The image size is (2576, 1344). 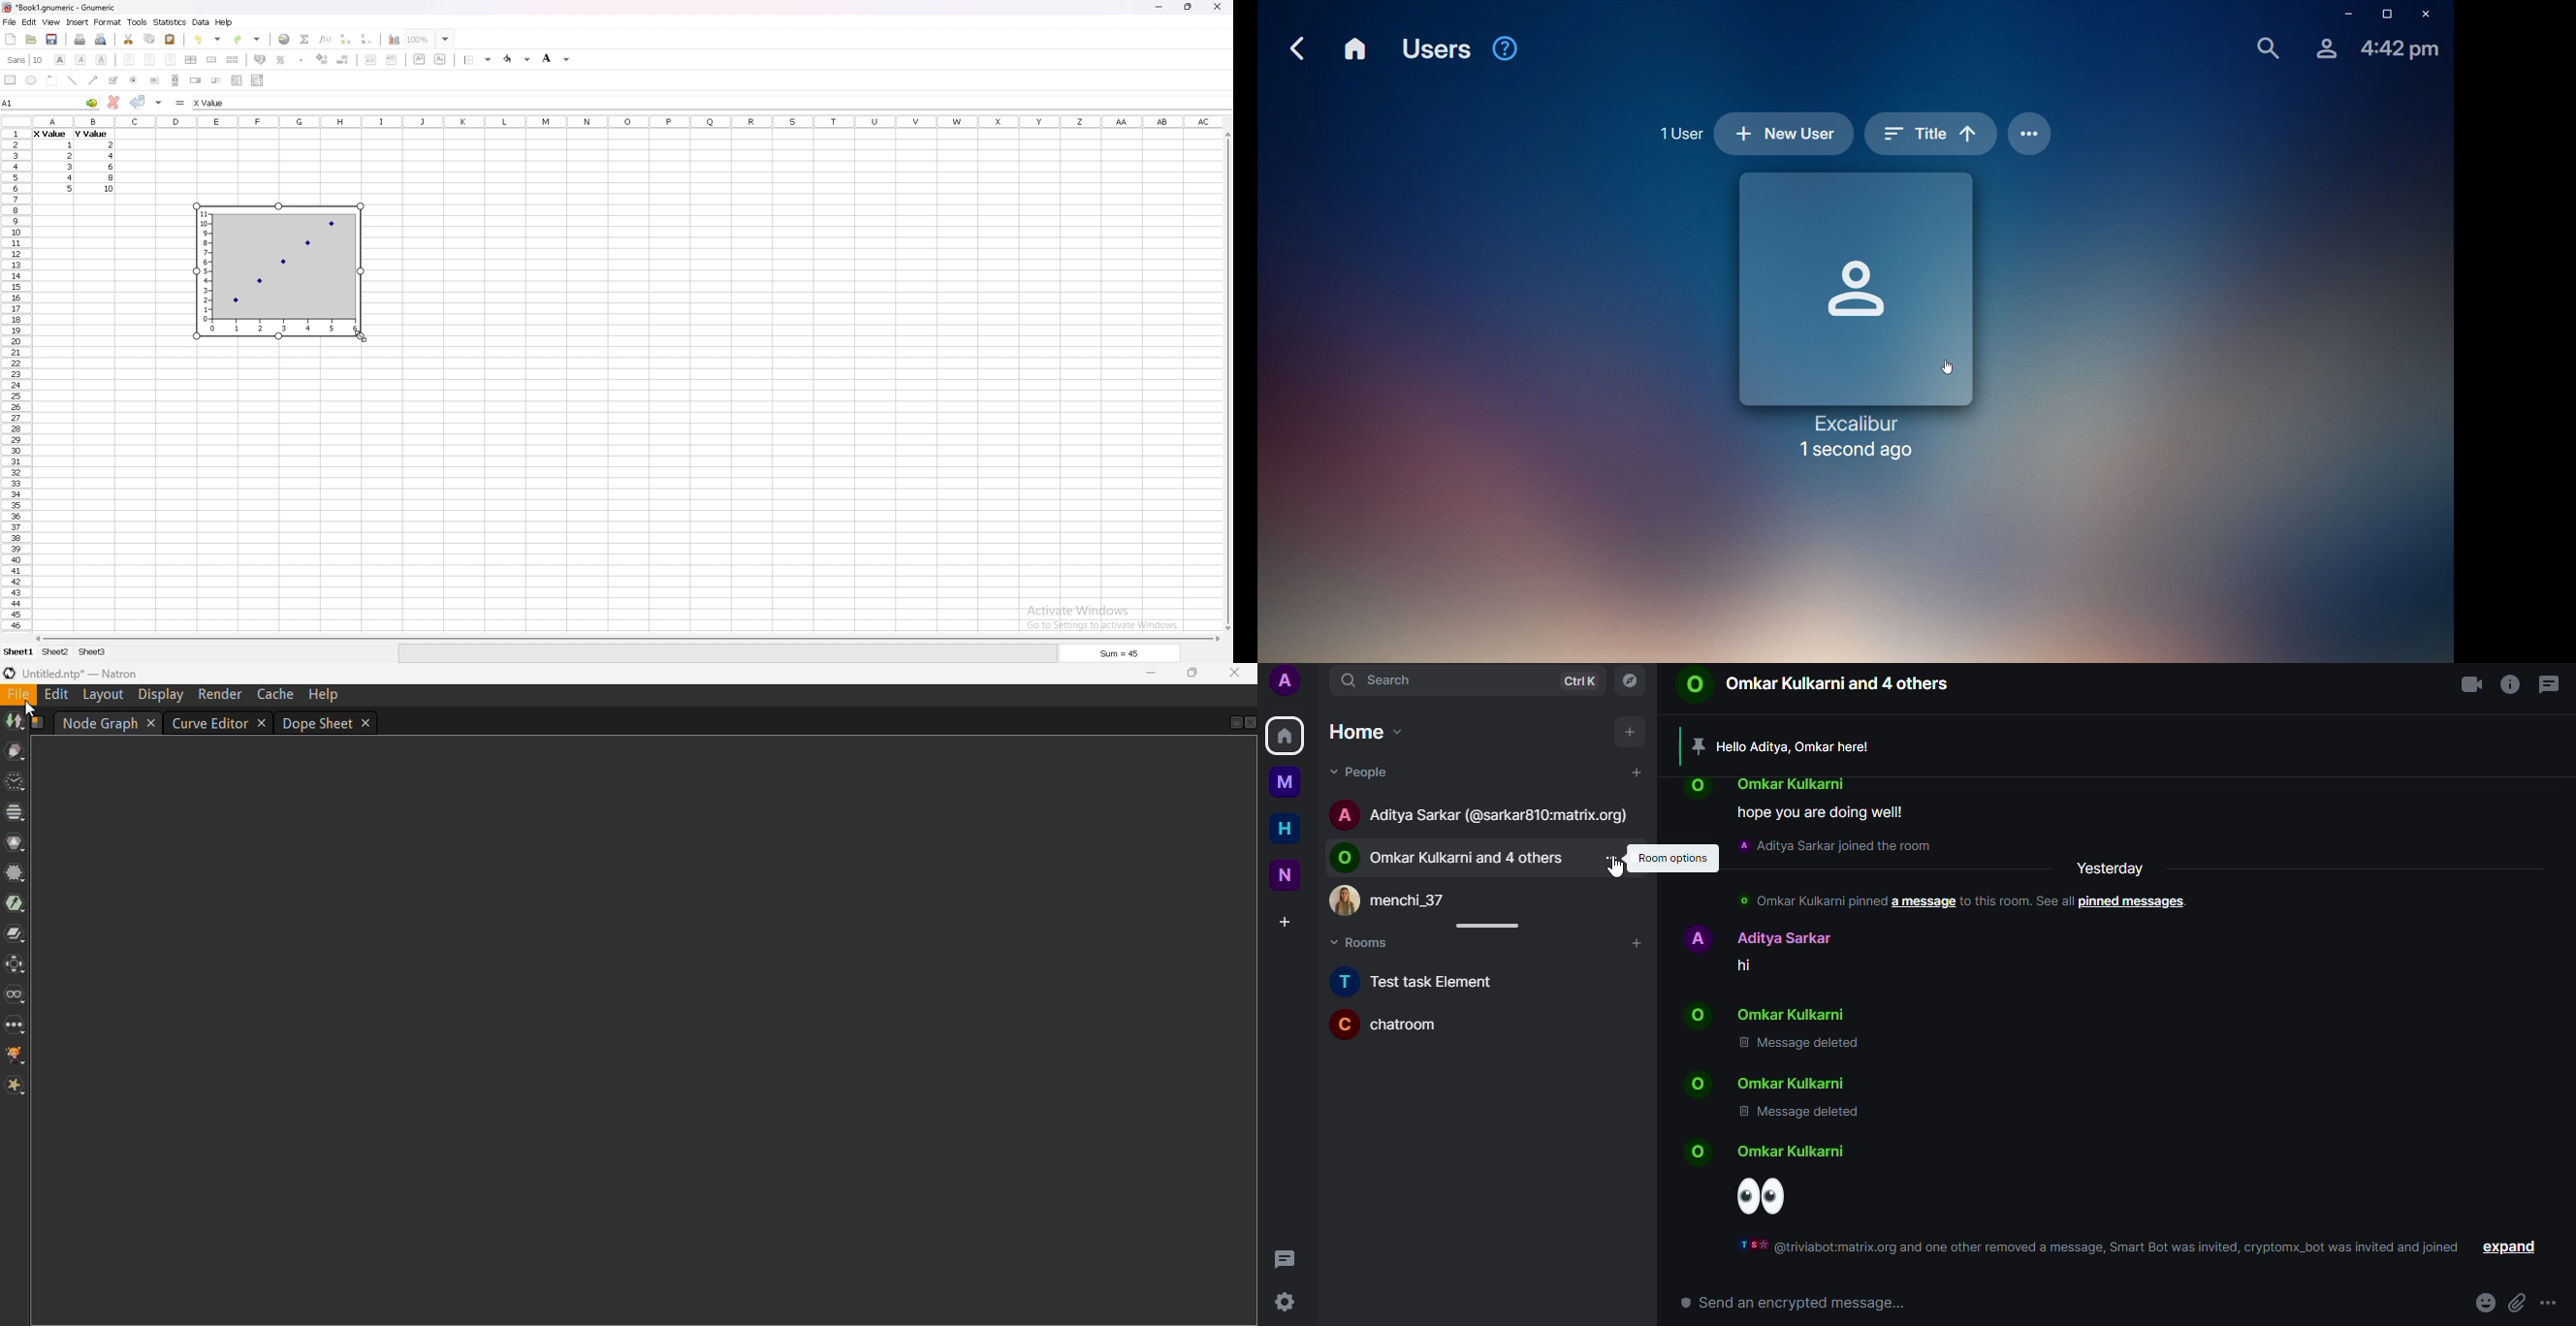 What do you see at coordinates (1757, 936) in the screenshot?
I see `contact` at bounding box center [1757, 936].